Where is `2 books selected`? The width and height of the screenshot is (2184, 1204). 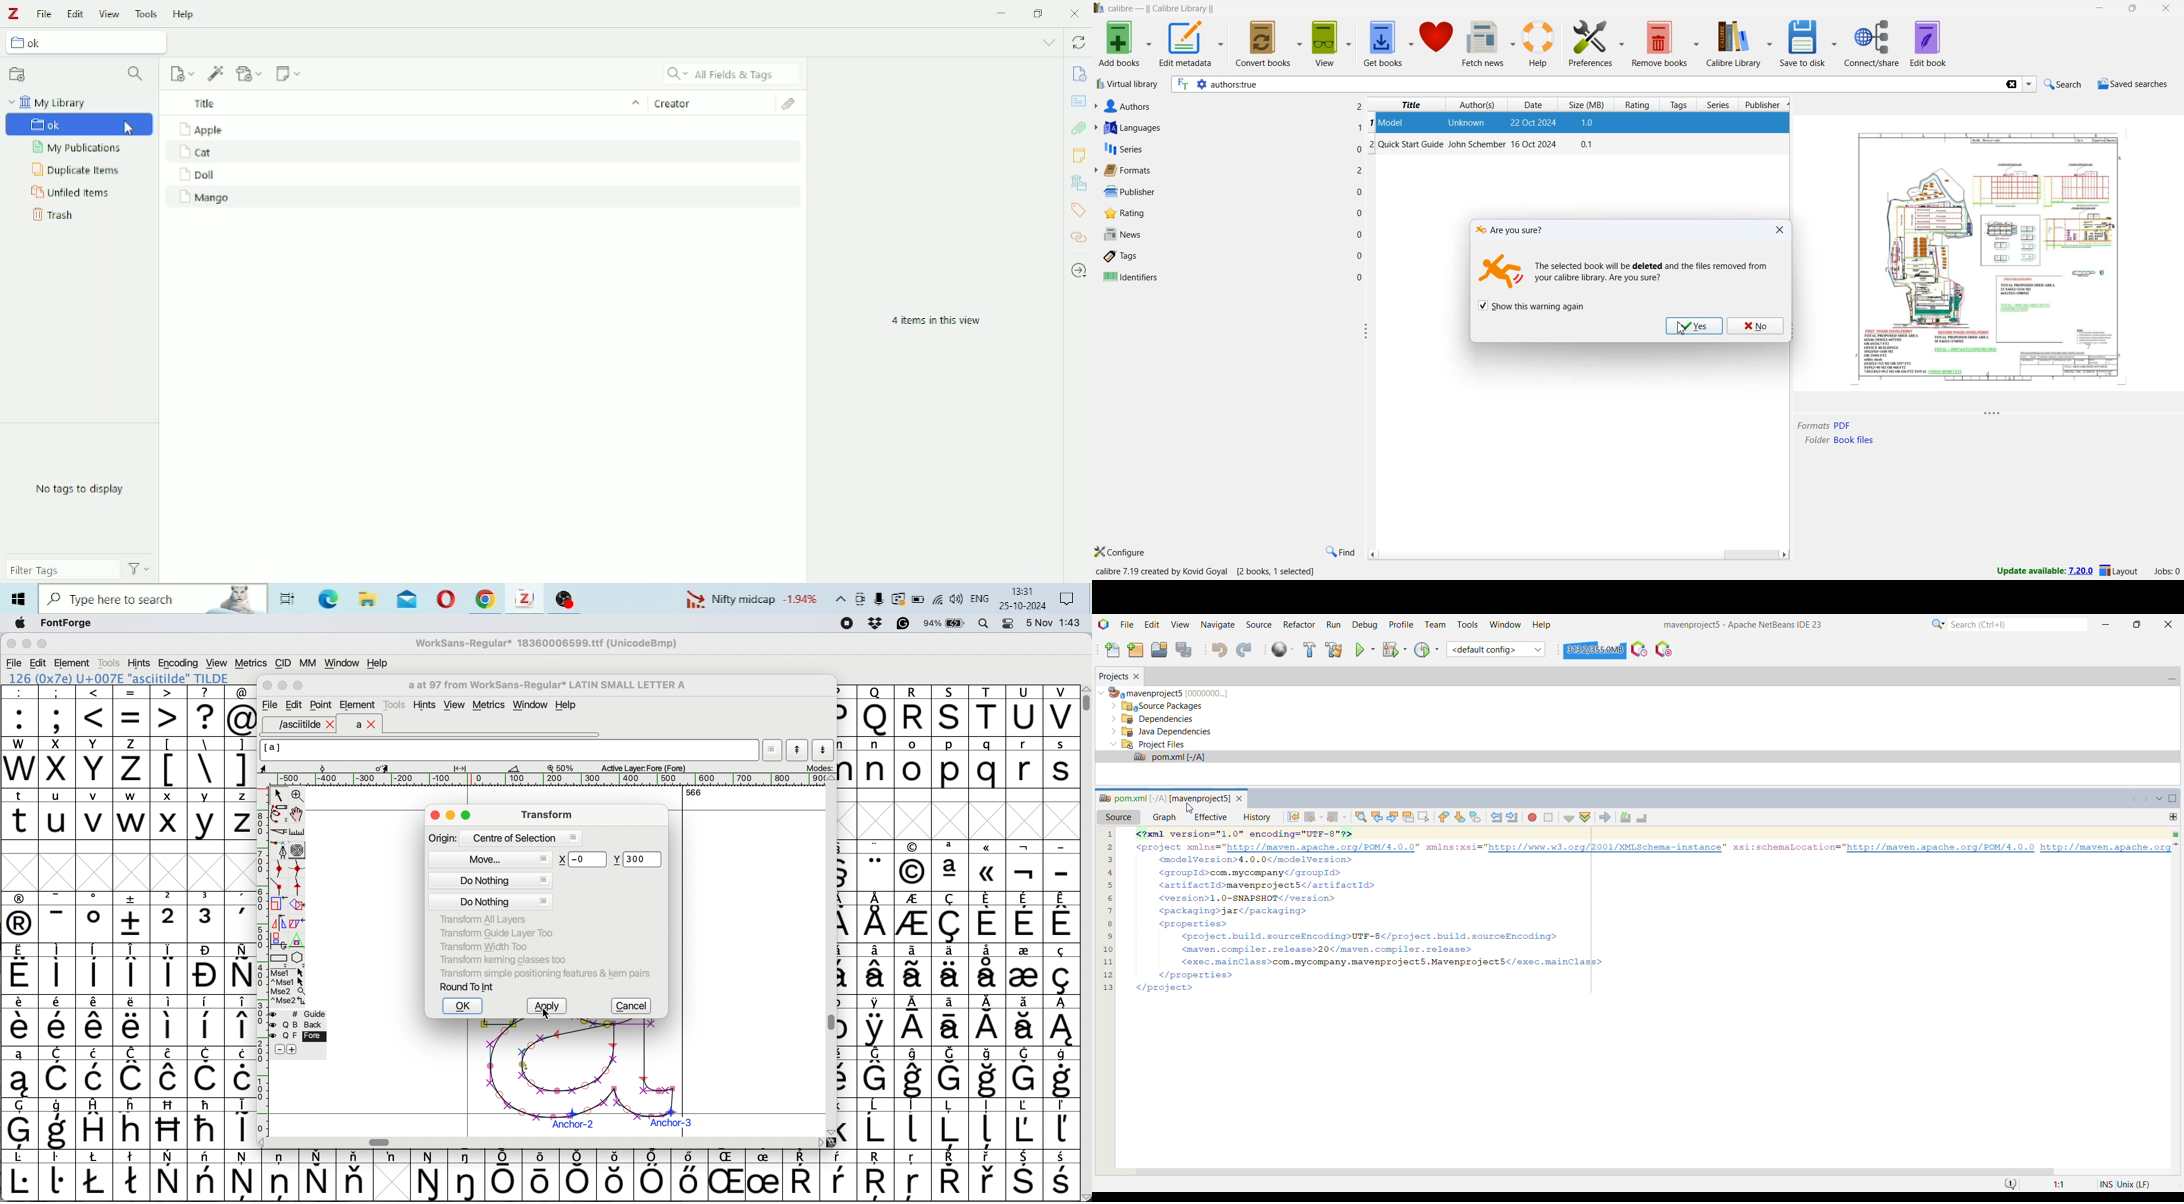 2 books selected is located at coordinates (1279, 573).